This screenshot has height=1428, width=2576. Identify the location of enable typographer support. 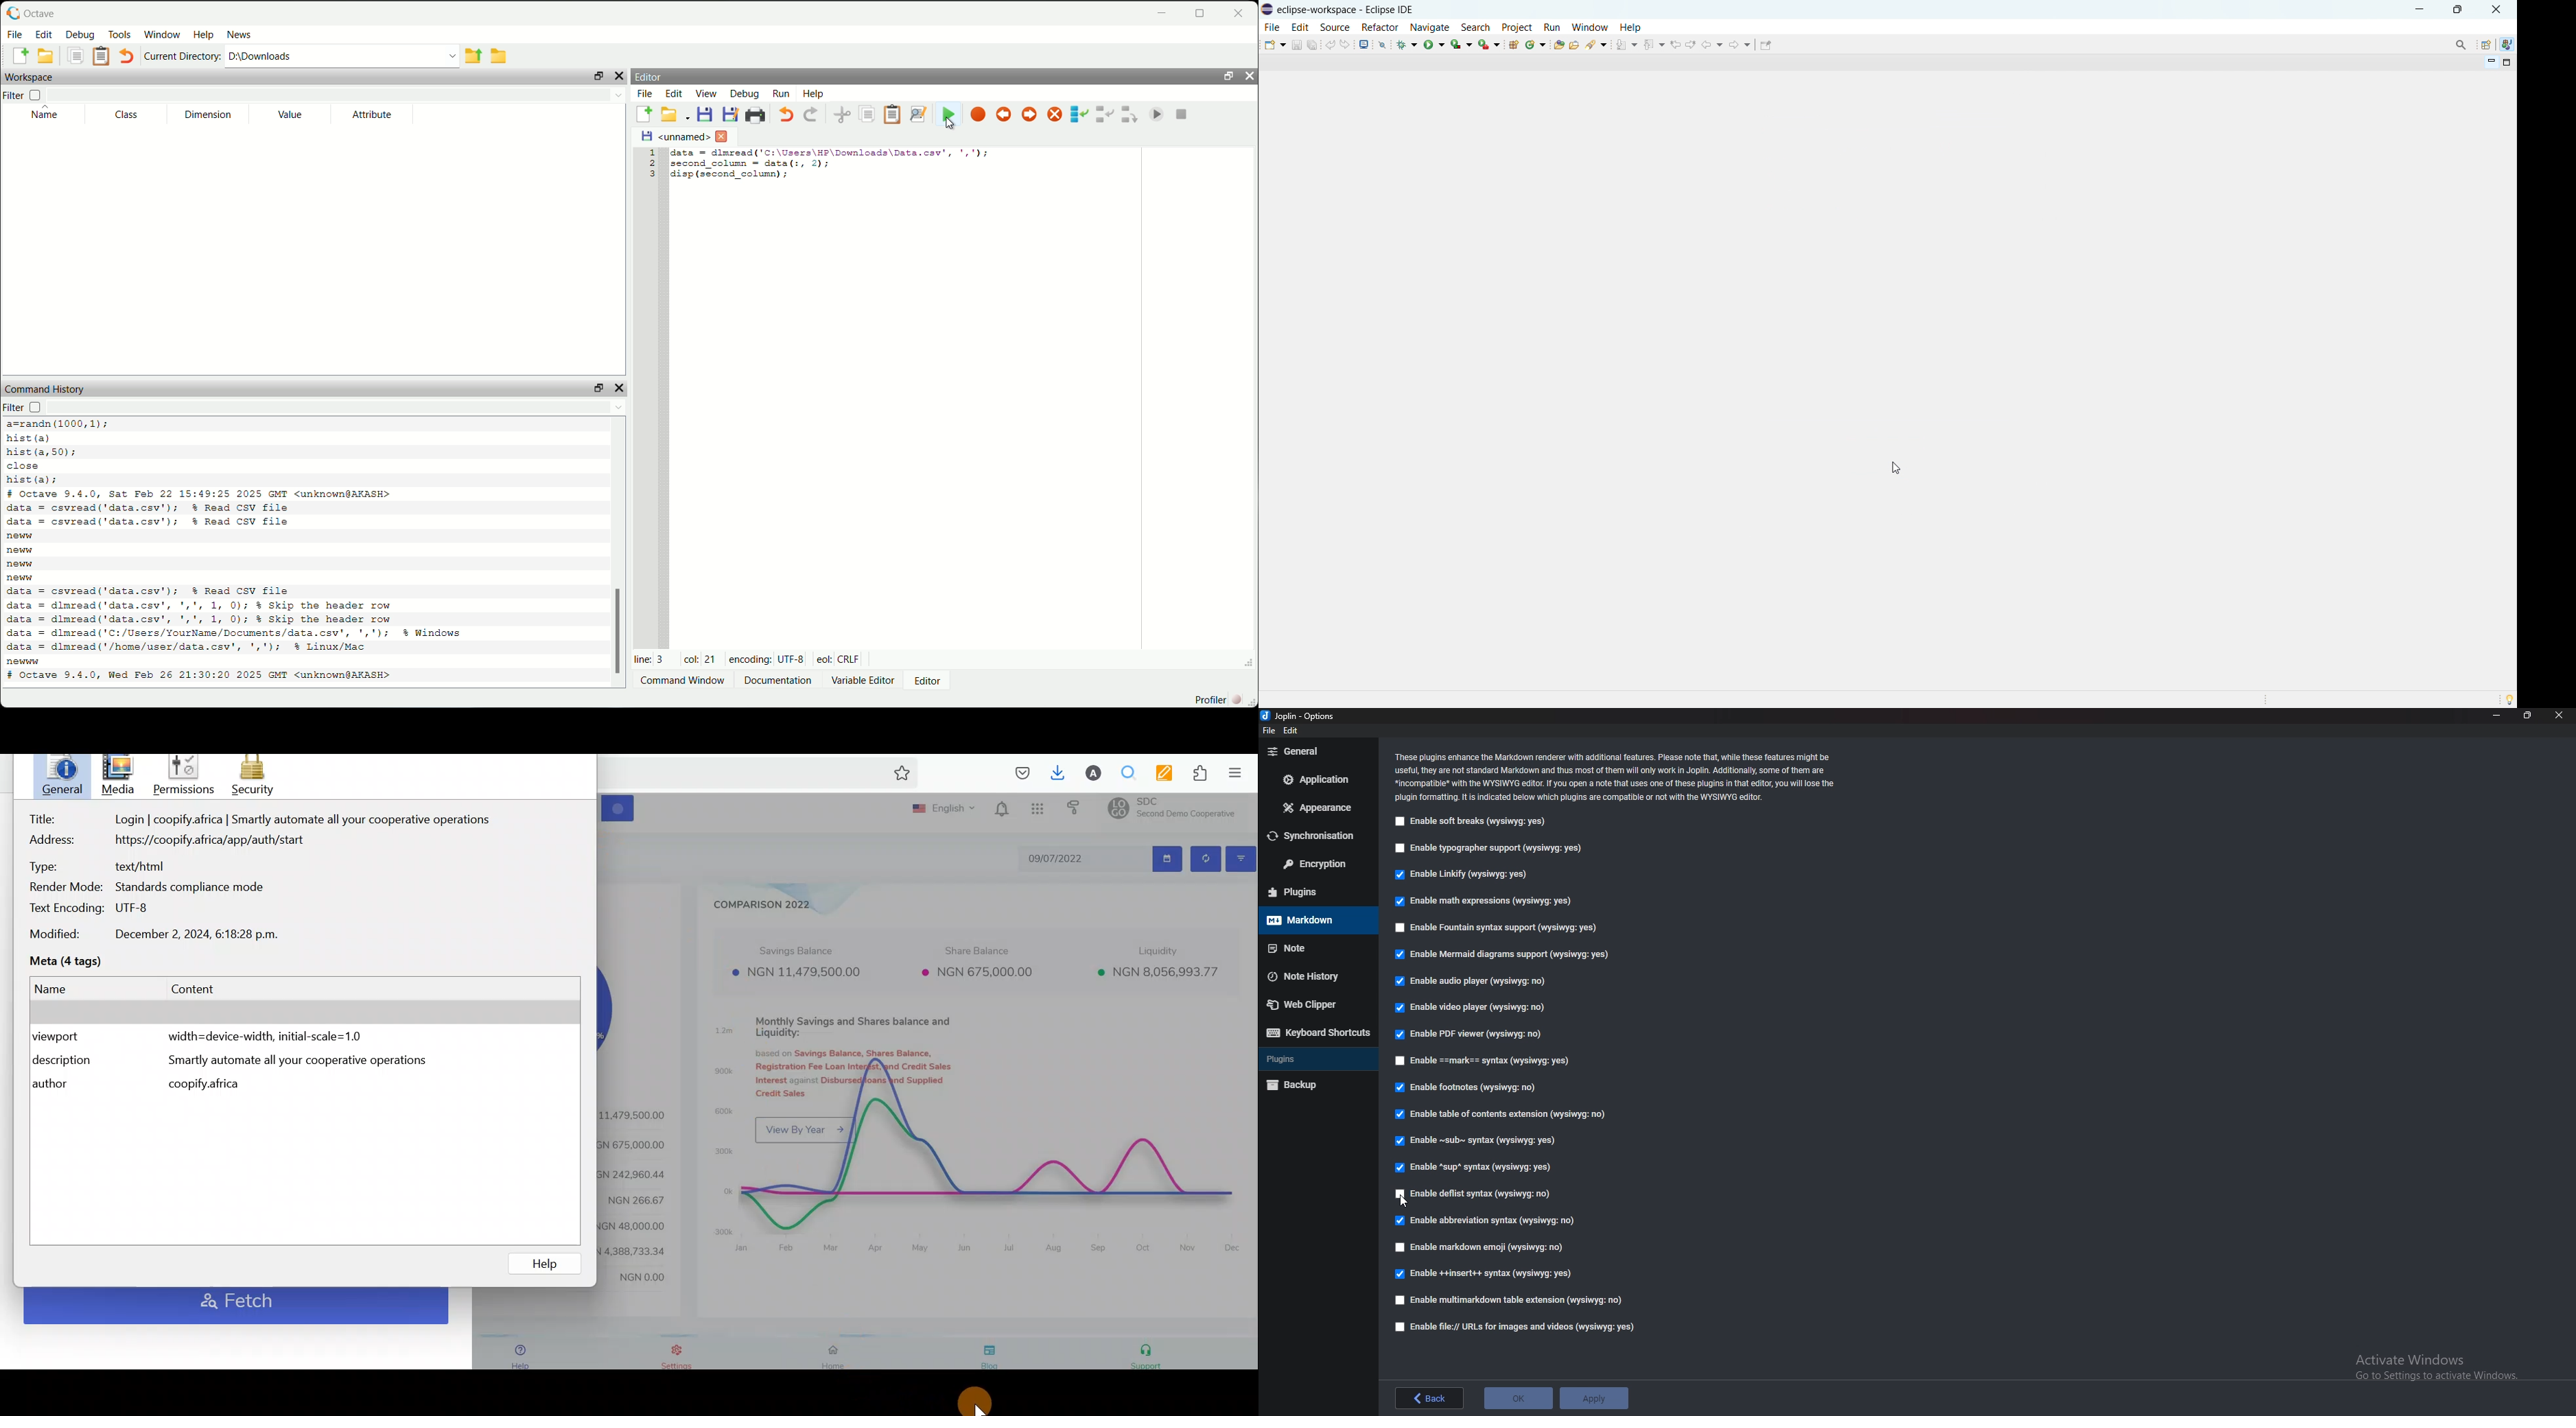
(1492, 848).